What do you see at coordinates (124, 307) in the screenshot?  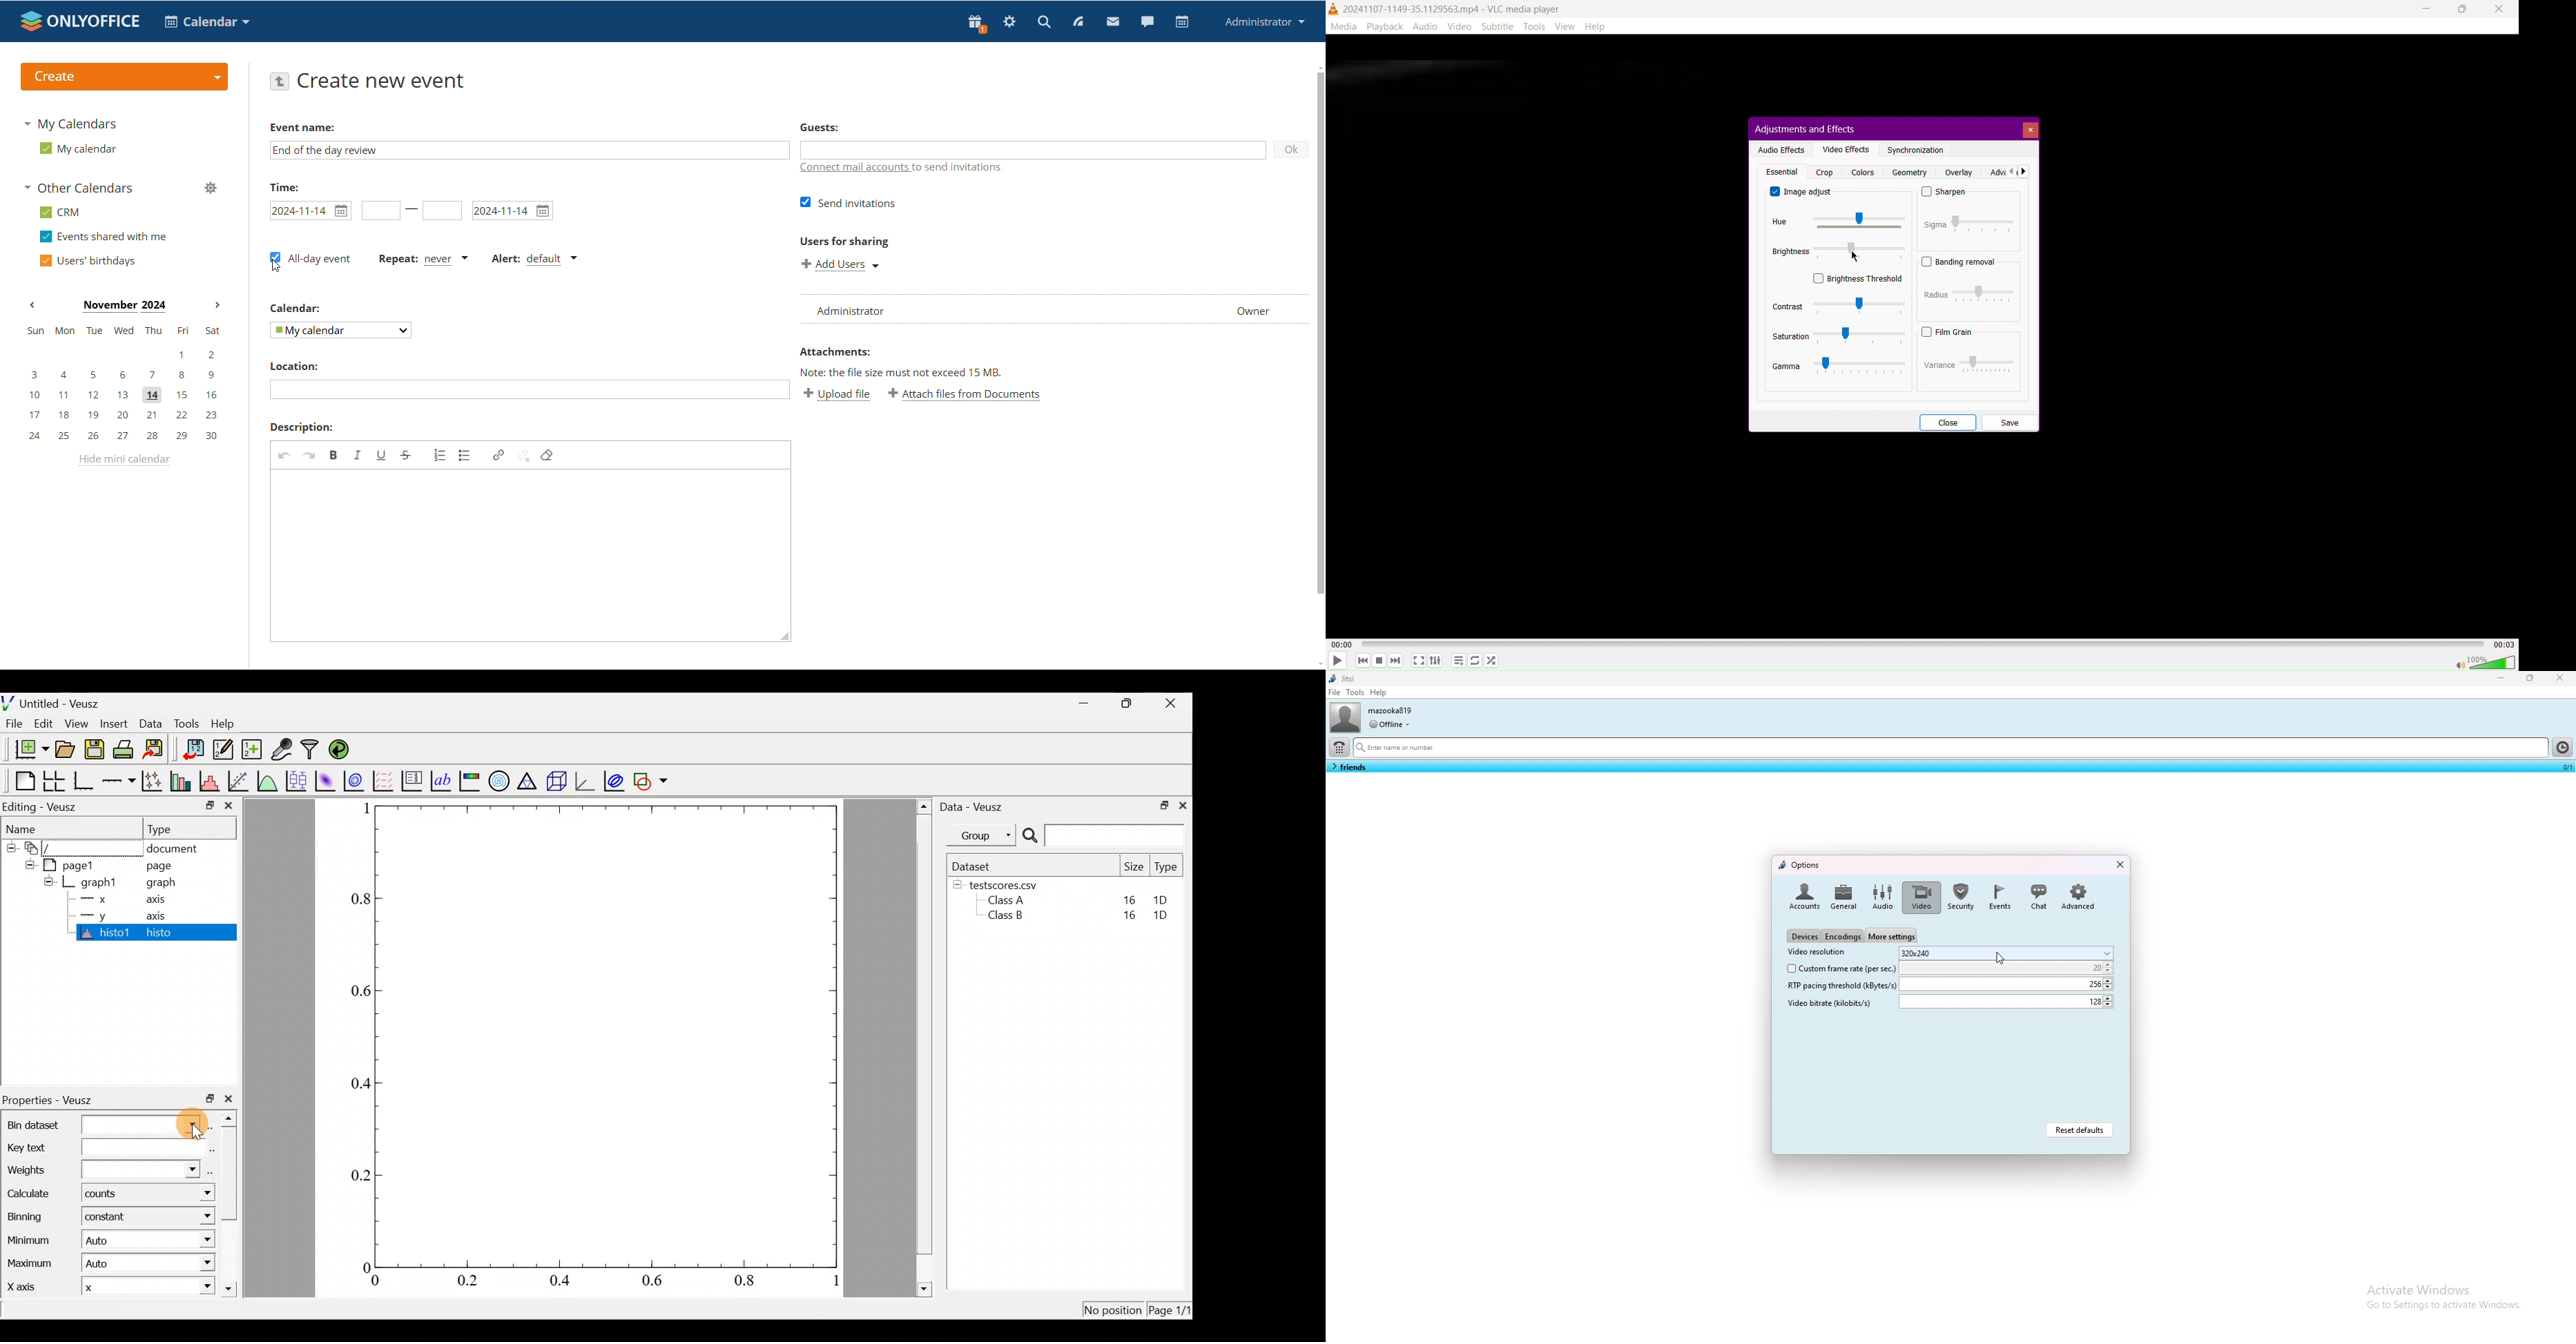 I see `Month on display` at bounding box center [124, 307].